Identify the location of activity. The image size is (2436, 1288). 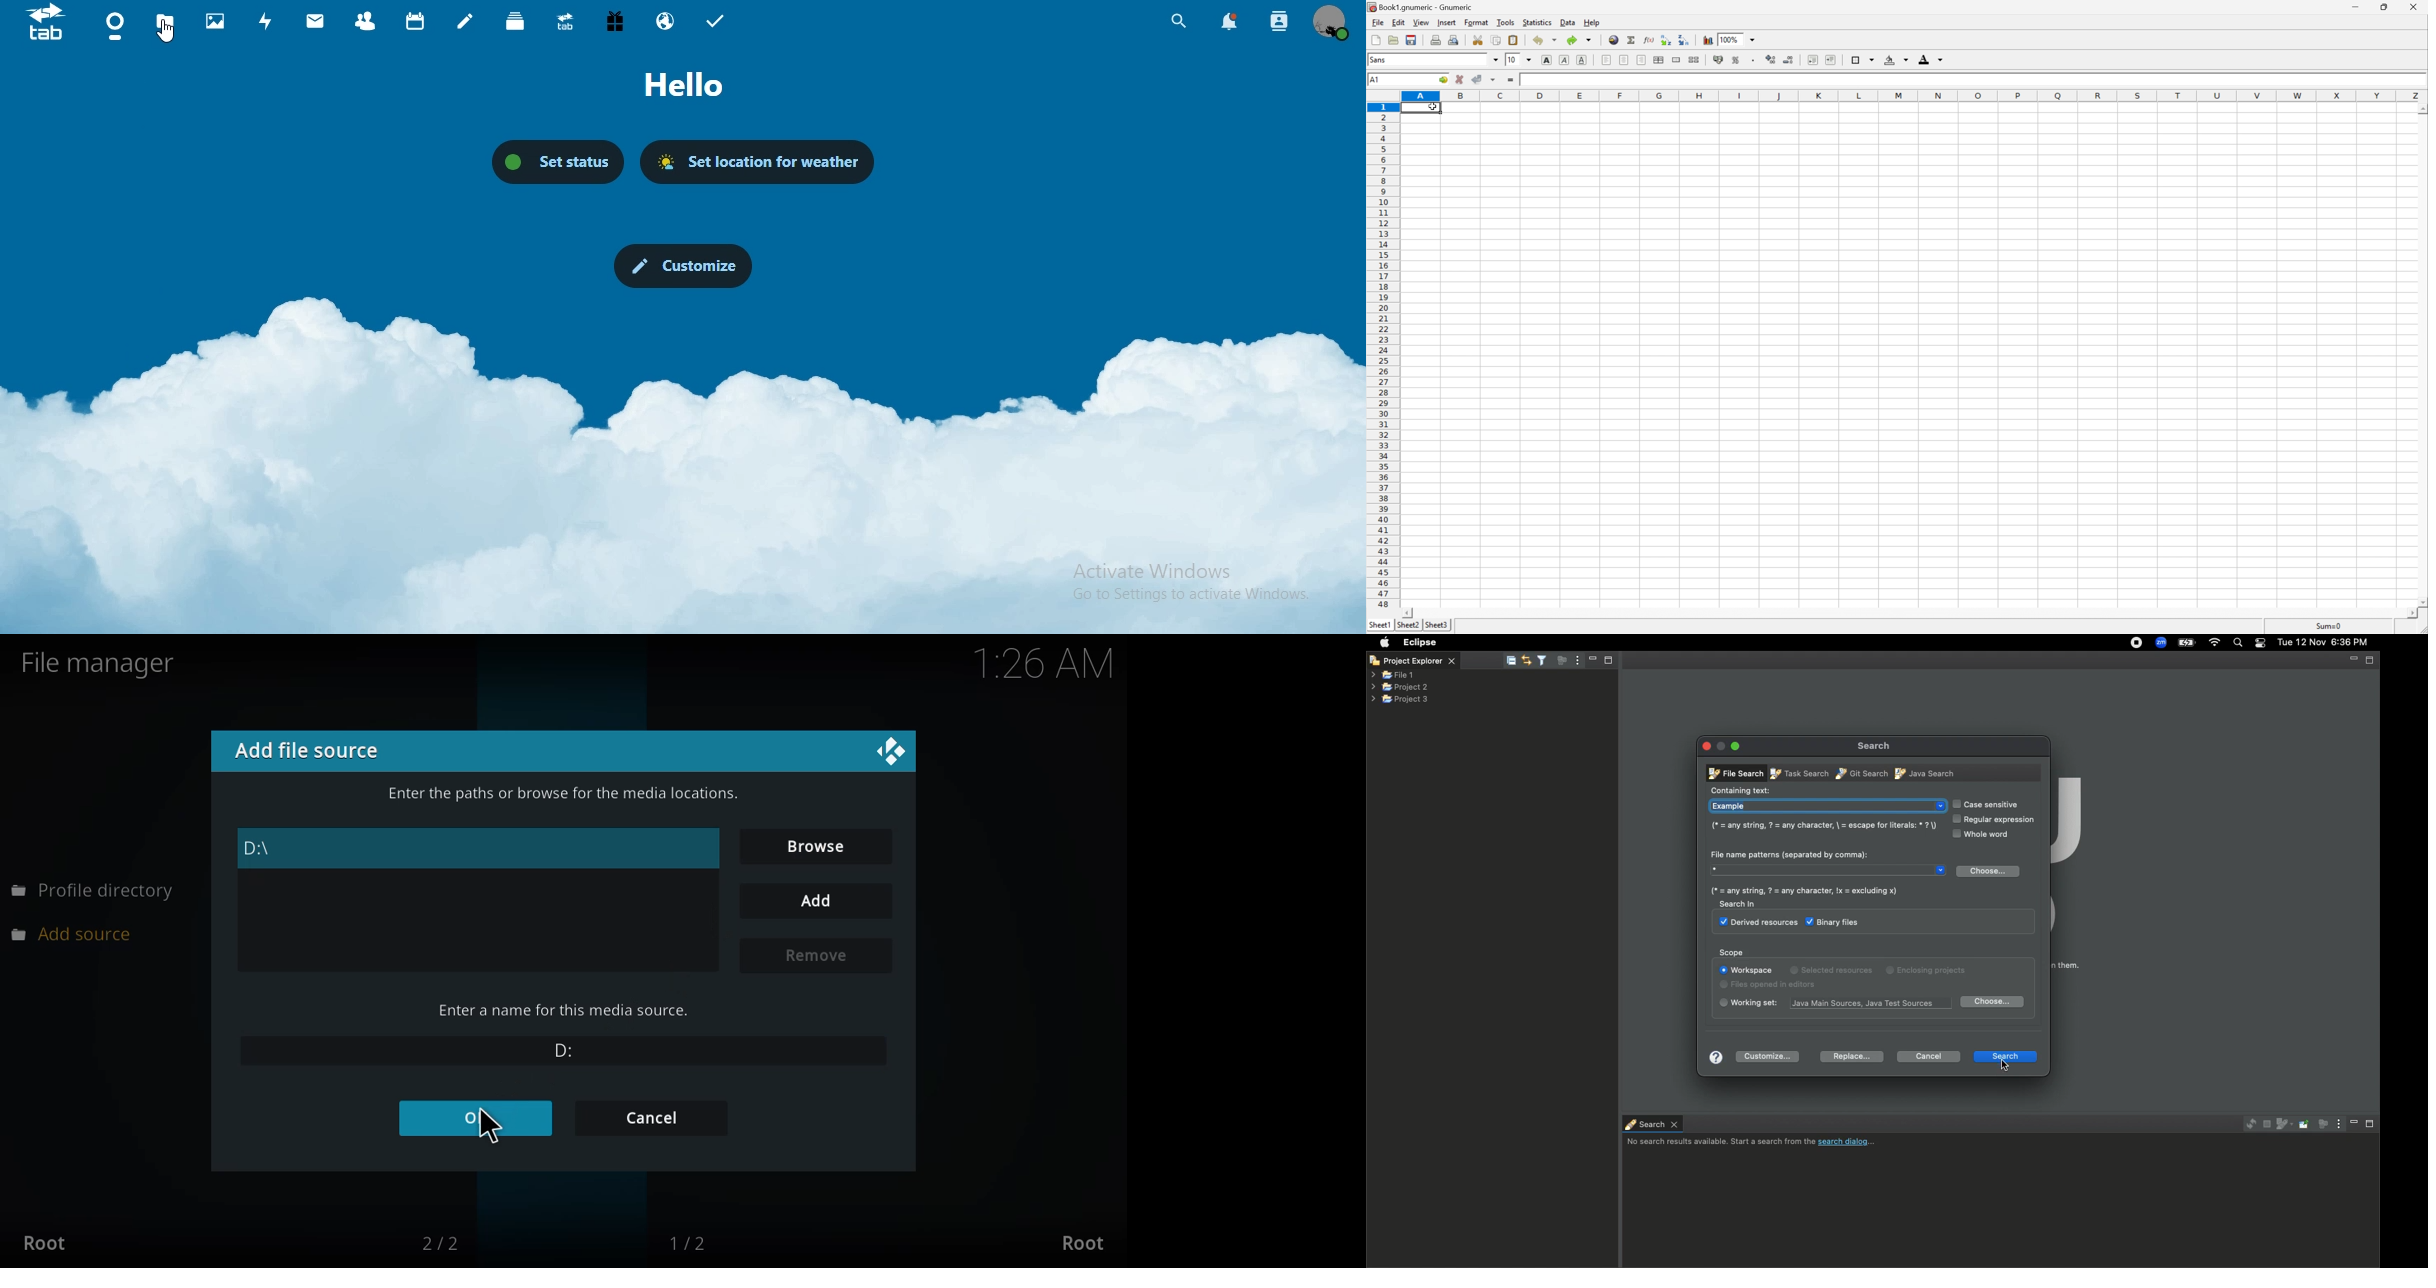
(265, 19).